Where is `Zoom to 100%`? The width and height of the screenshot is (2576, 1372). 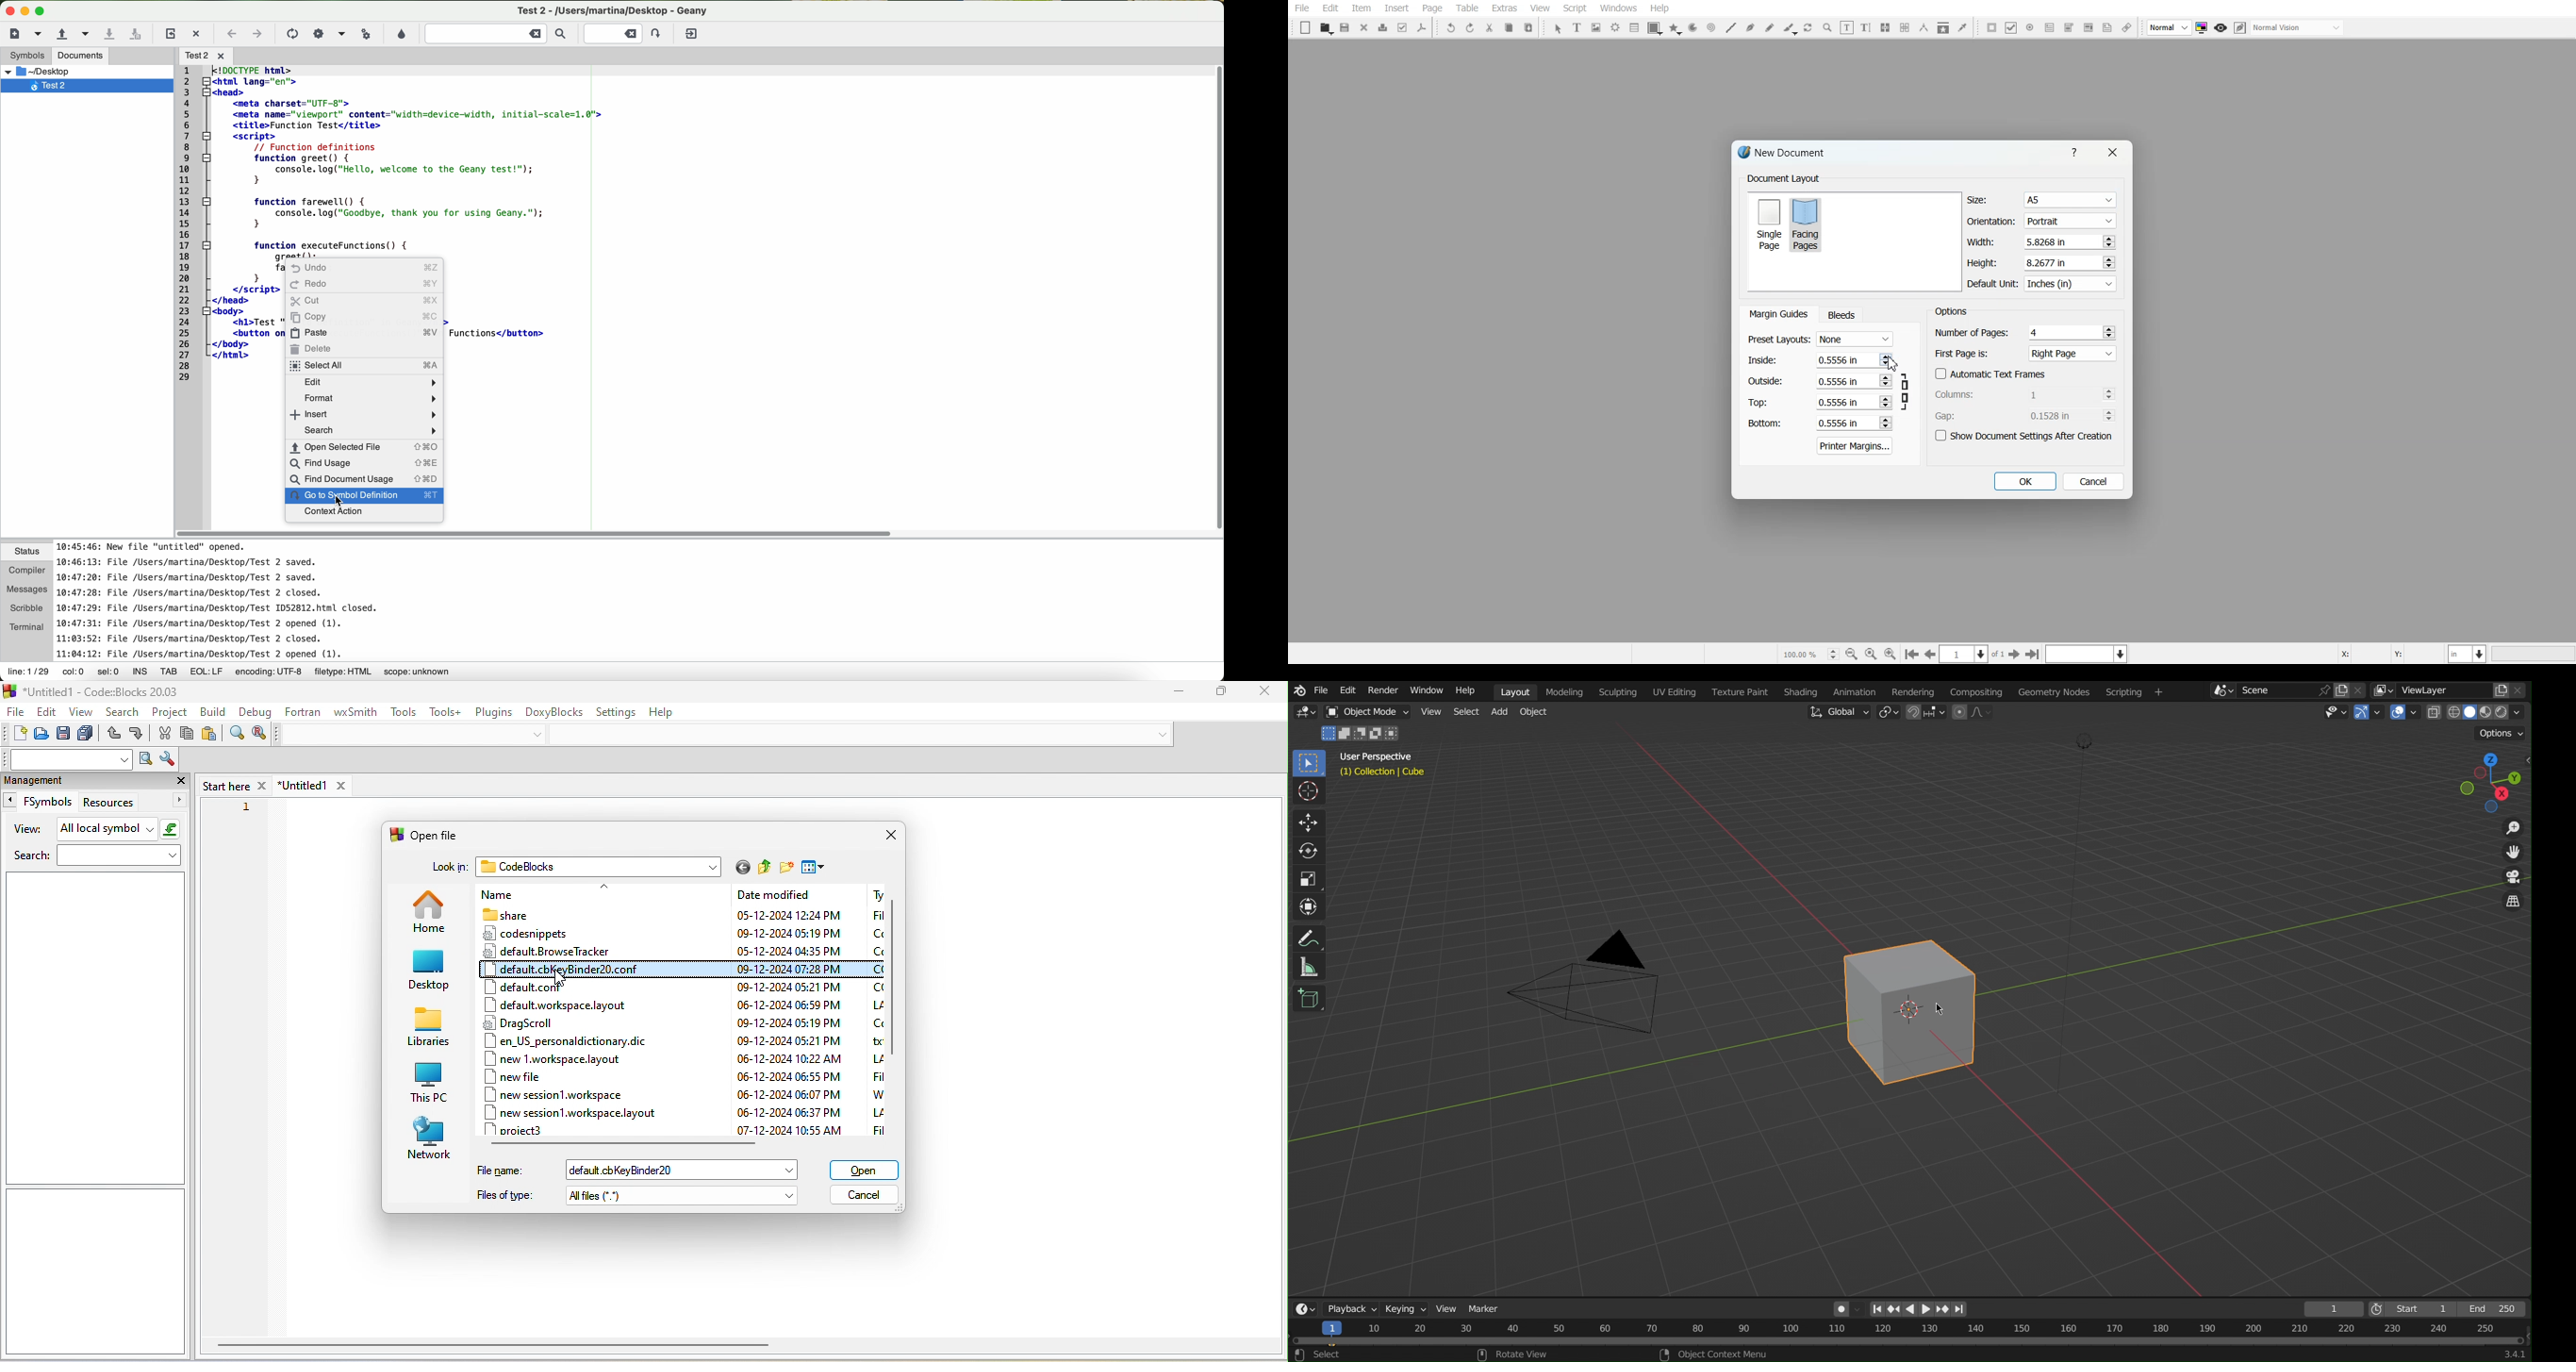 Zoom to 100% is located at coordinates (1871, 654).